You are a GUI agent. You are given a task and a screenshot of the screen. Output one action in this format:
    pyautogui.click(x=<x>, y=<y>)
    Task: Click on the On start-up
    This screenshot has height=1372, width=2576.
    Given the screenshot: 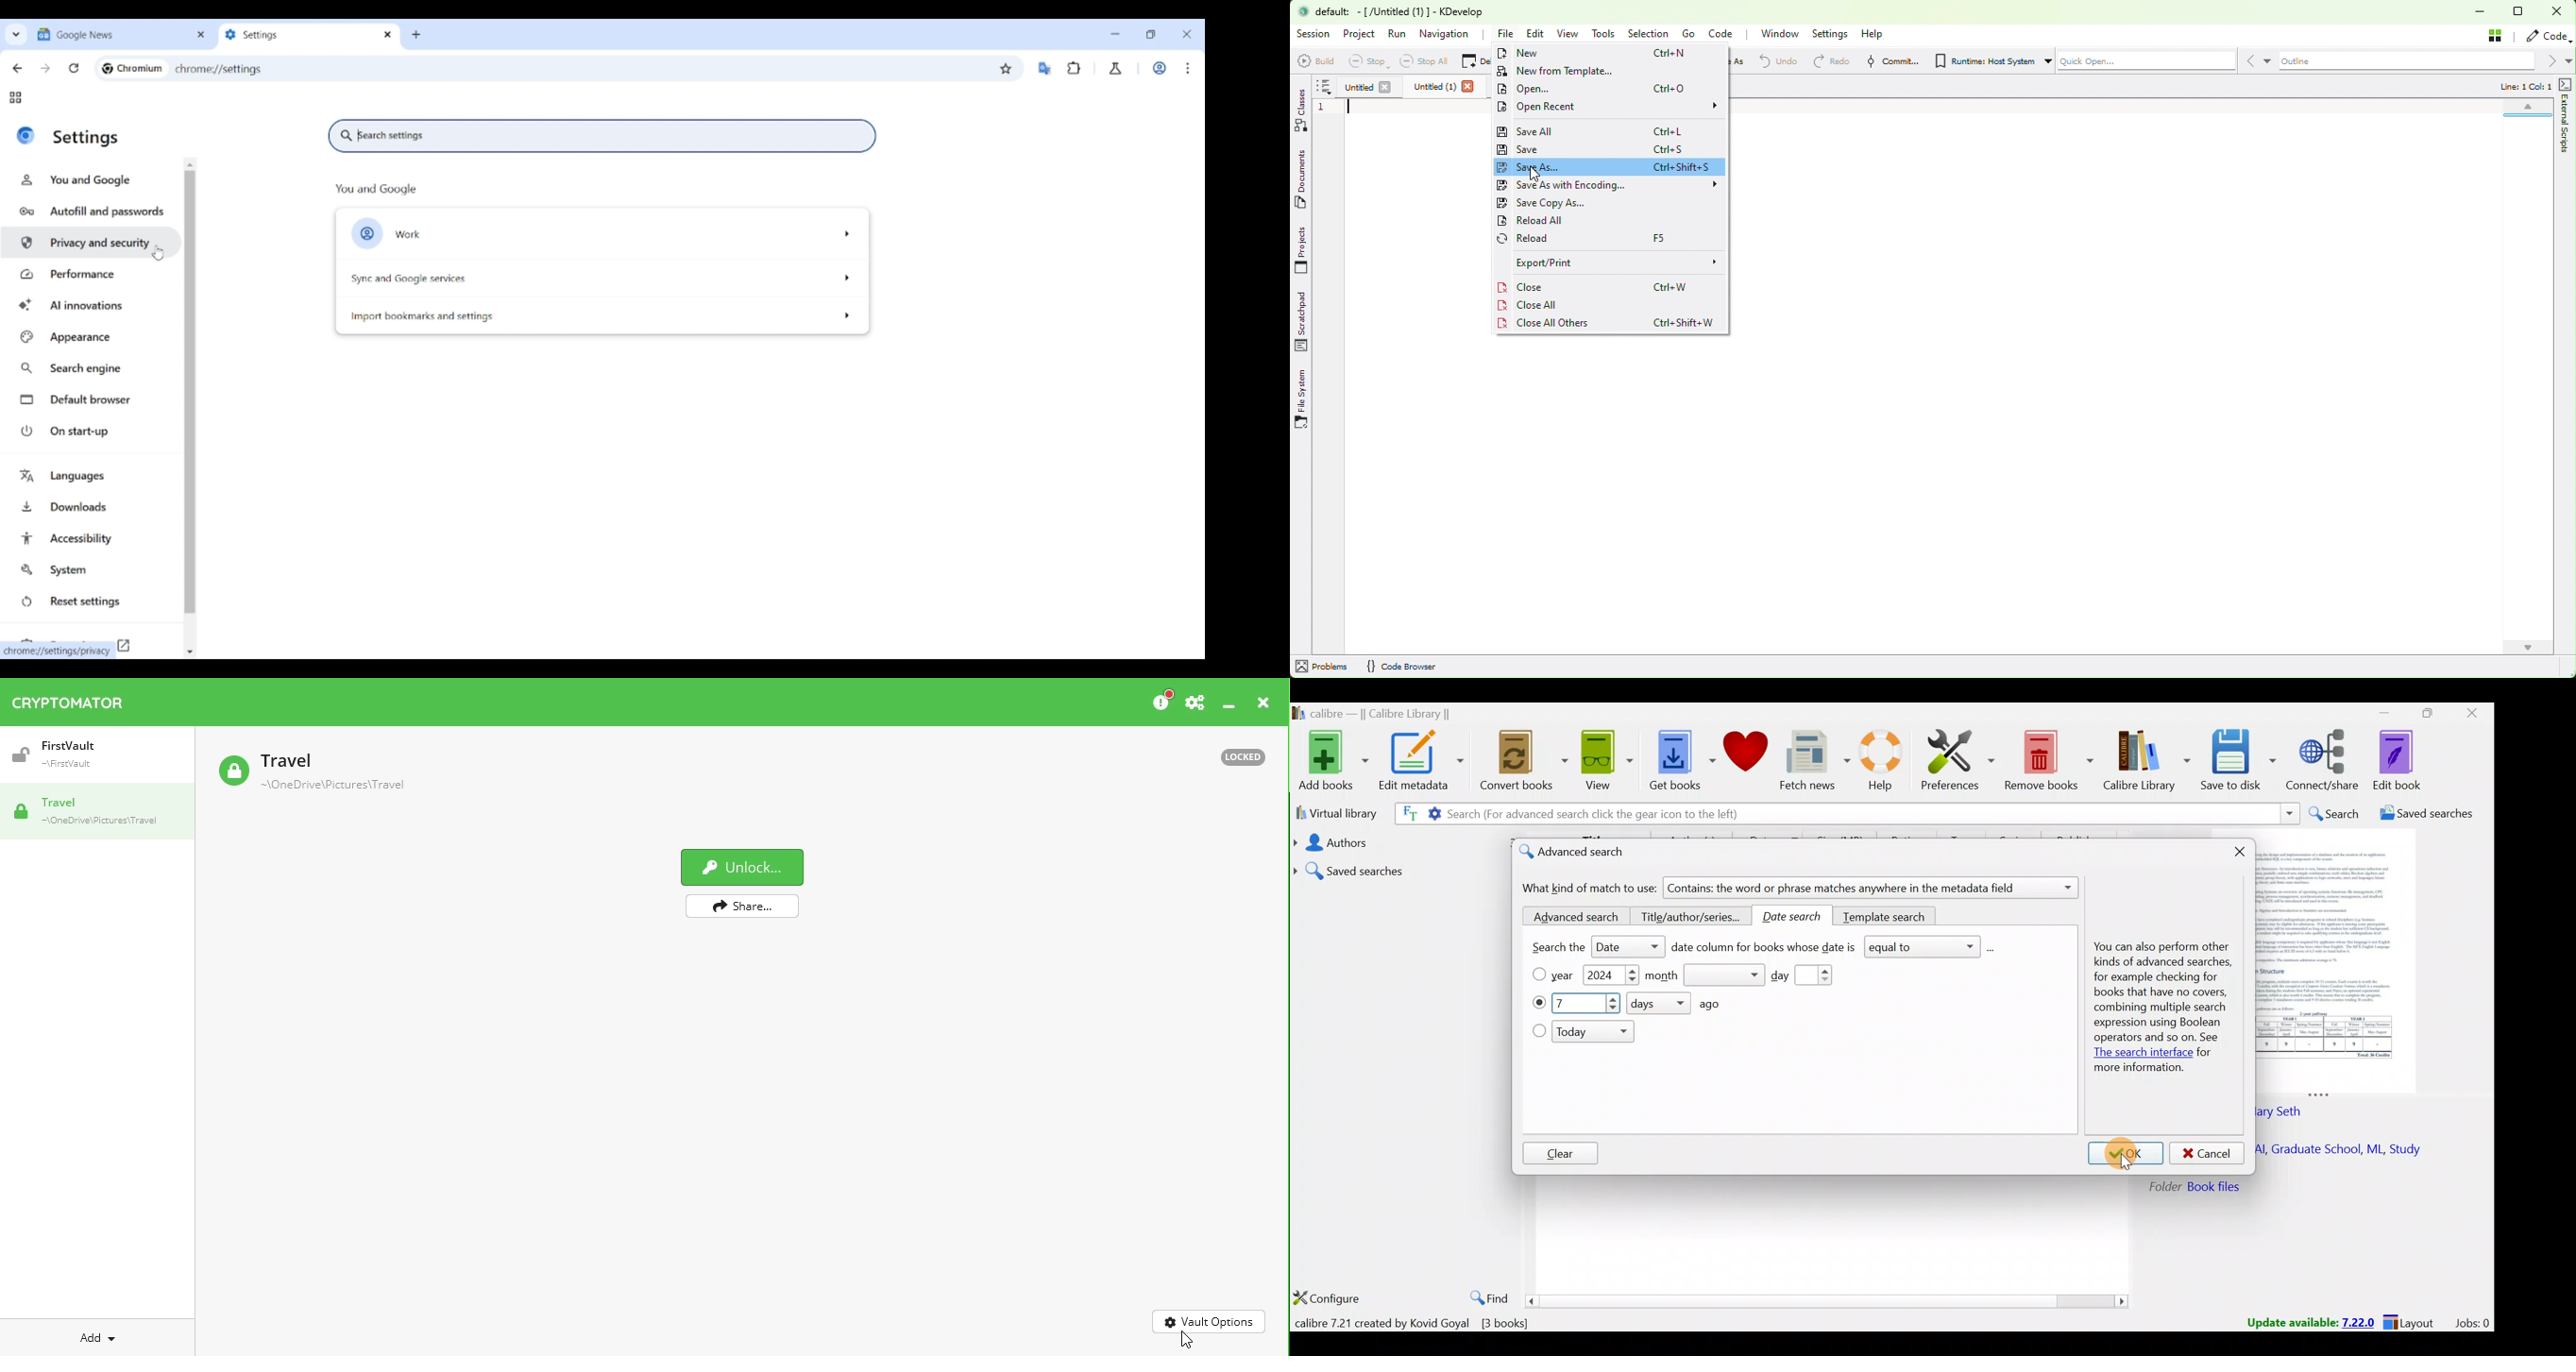 What is the action you would take?
    pyautogui.click(x=93, y=431)
    